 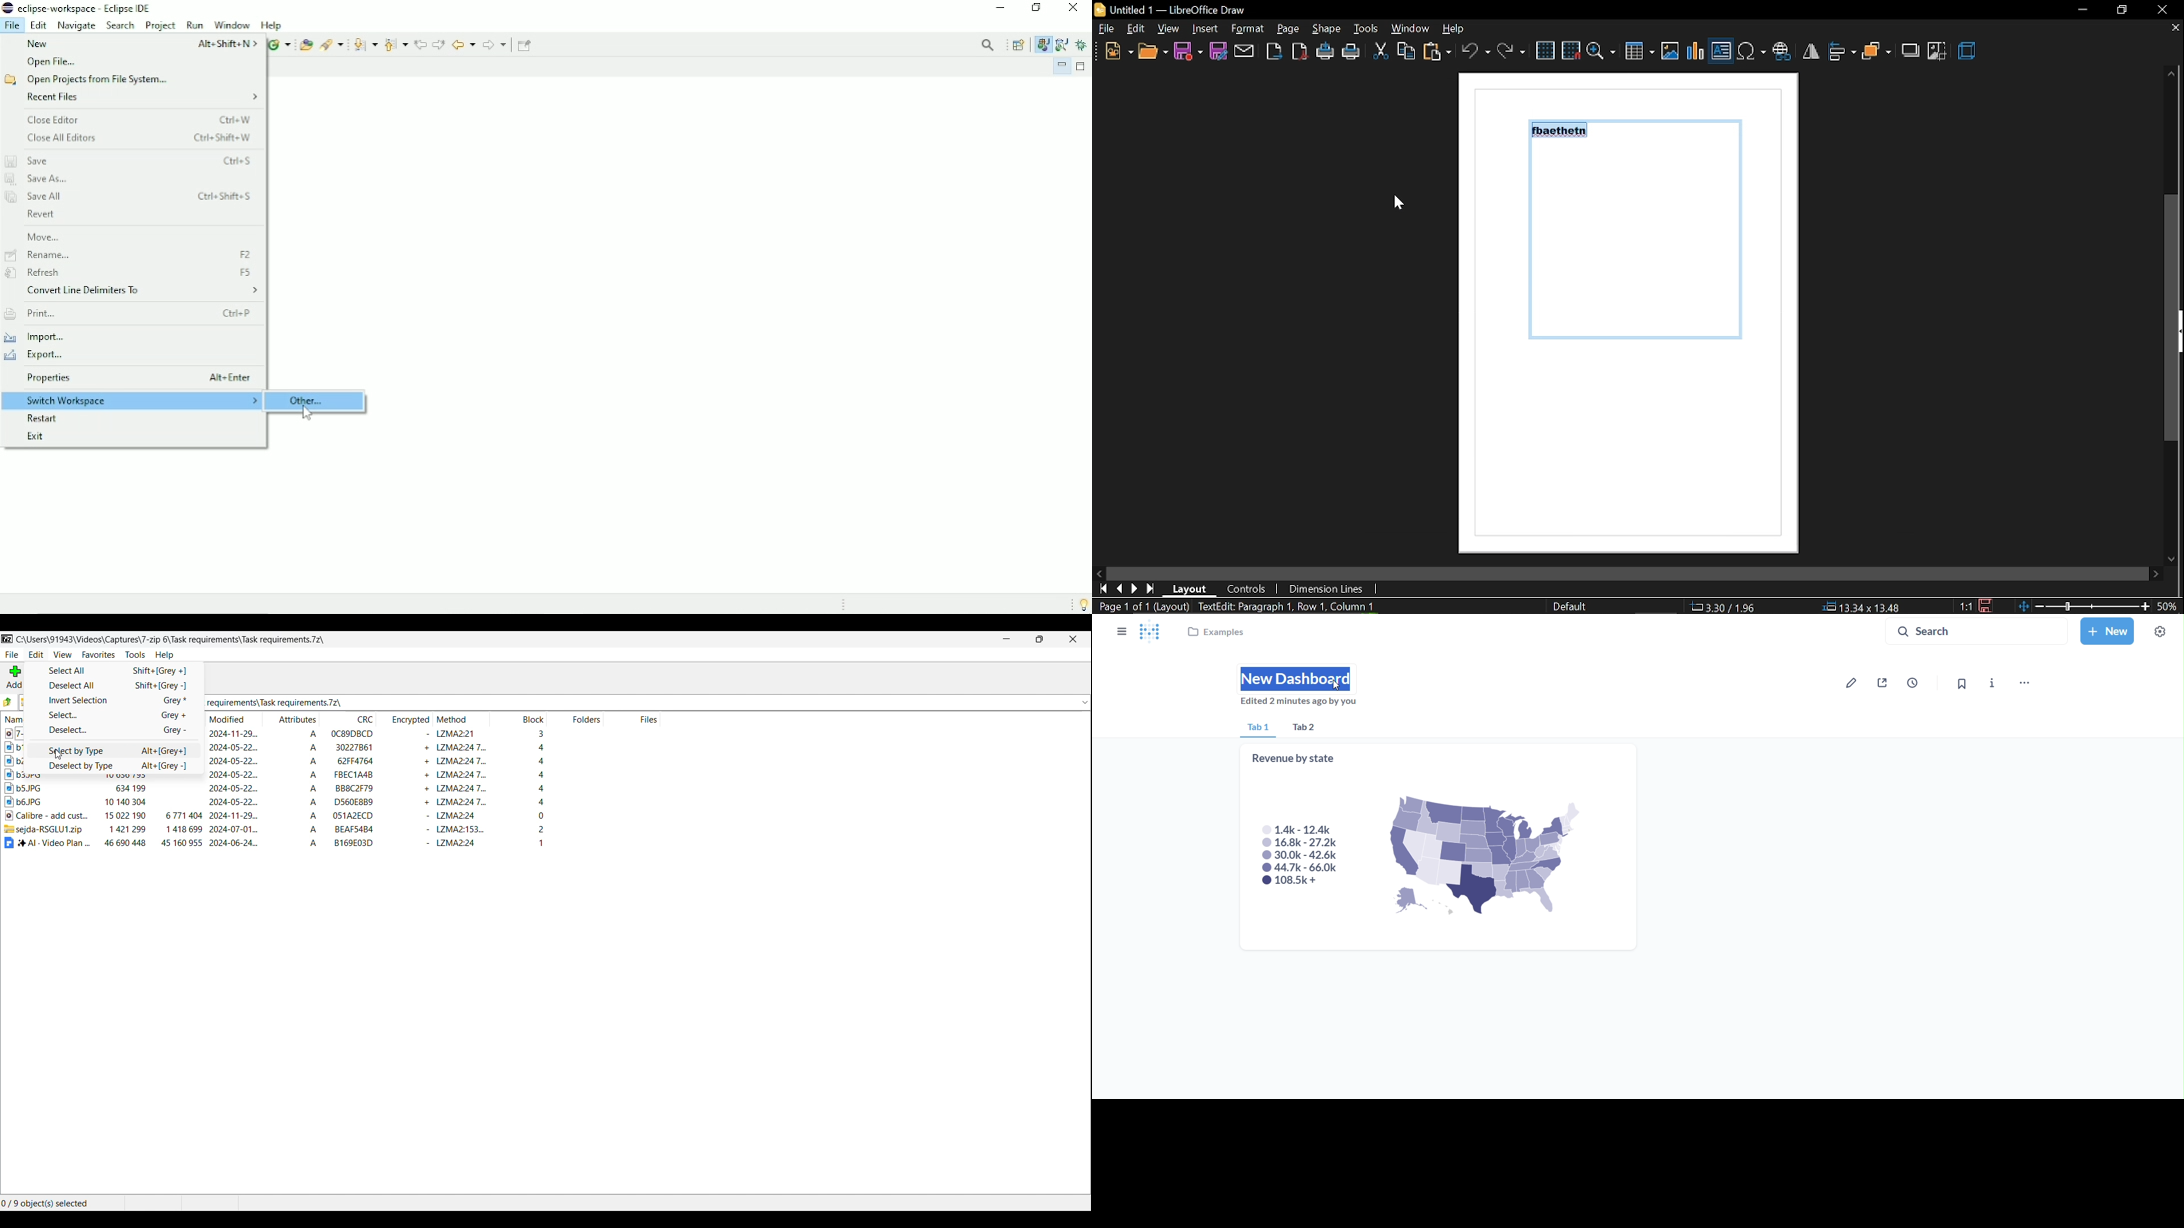 What do you see at coordinates (1326, 50) in the screenshot?
I see `print directly` at bounding box center [1326, 50].